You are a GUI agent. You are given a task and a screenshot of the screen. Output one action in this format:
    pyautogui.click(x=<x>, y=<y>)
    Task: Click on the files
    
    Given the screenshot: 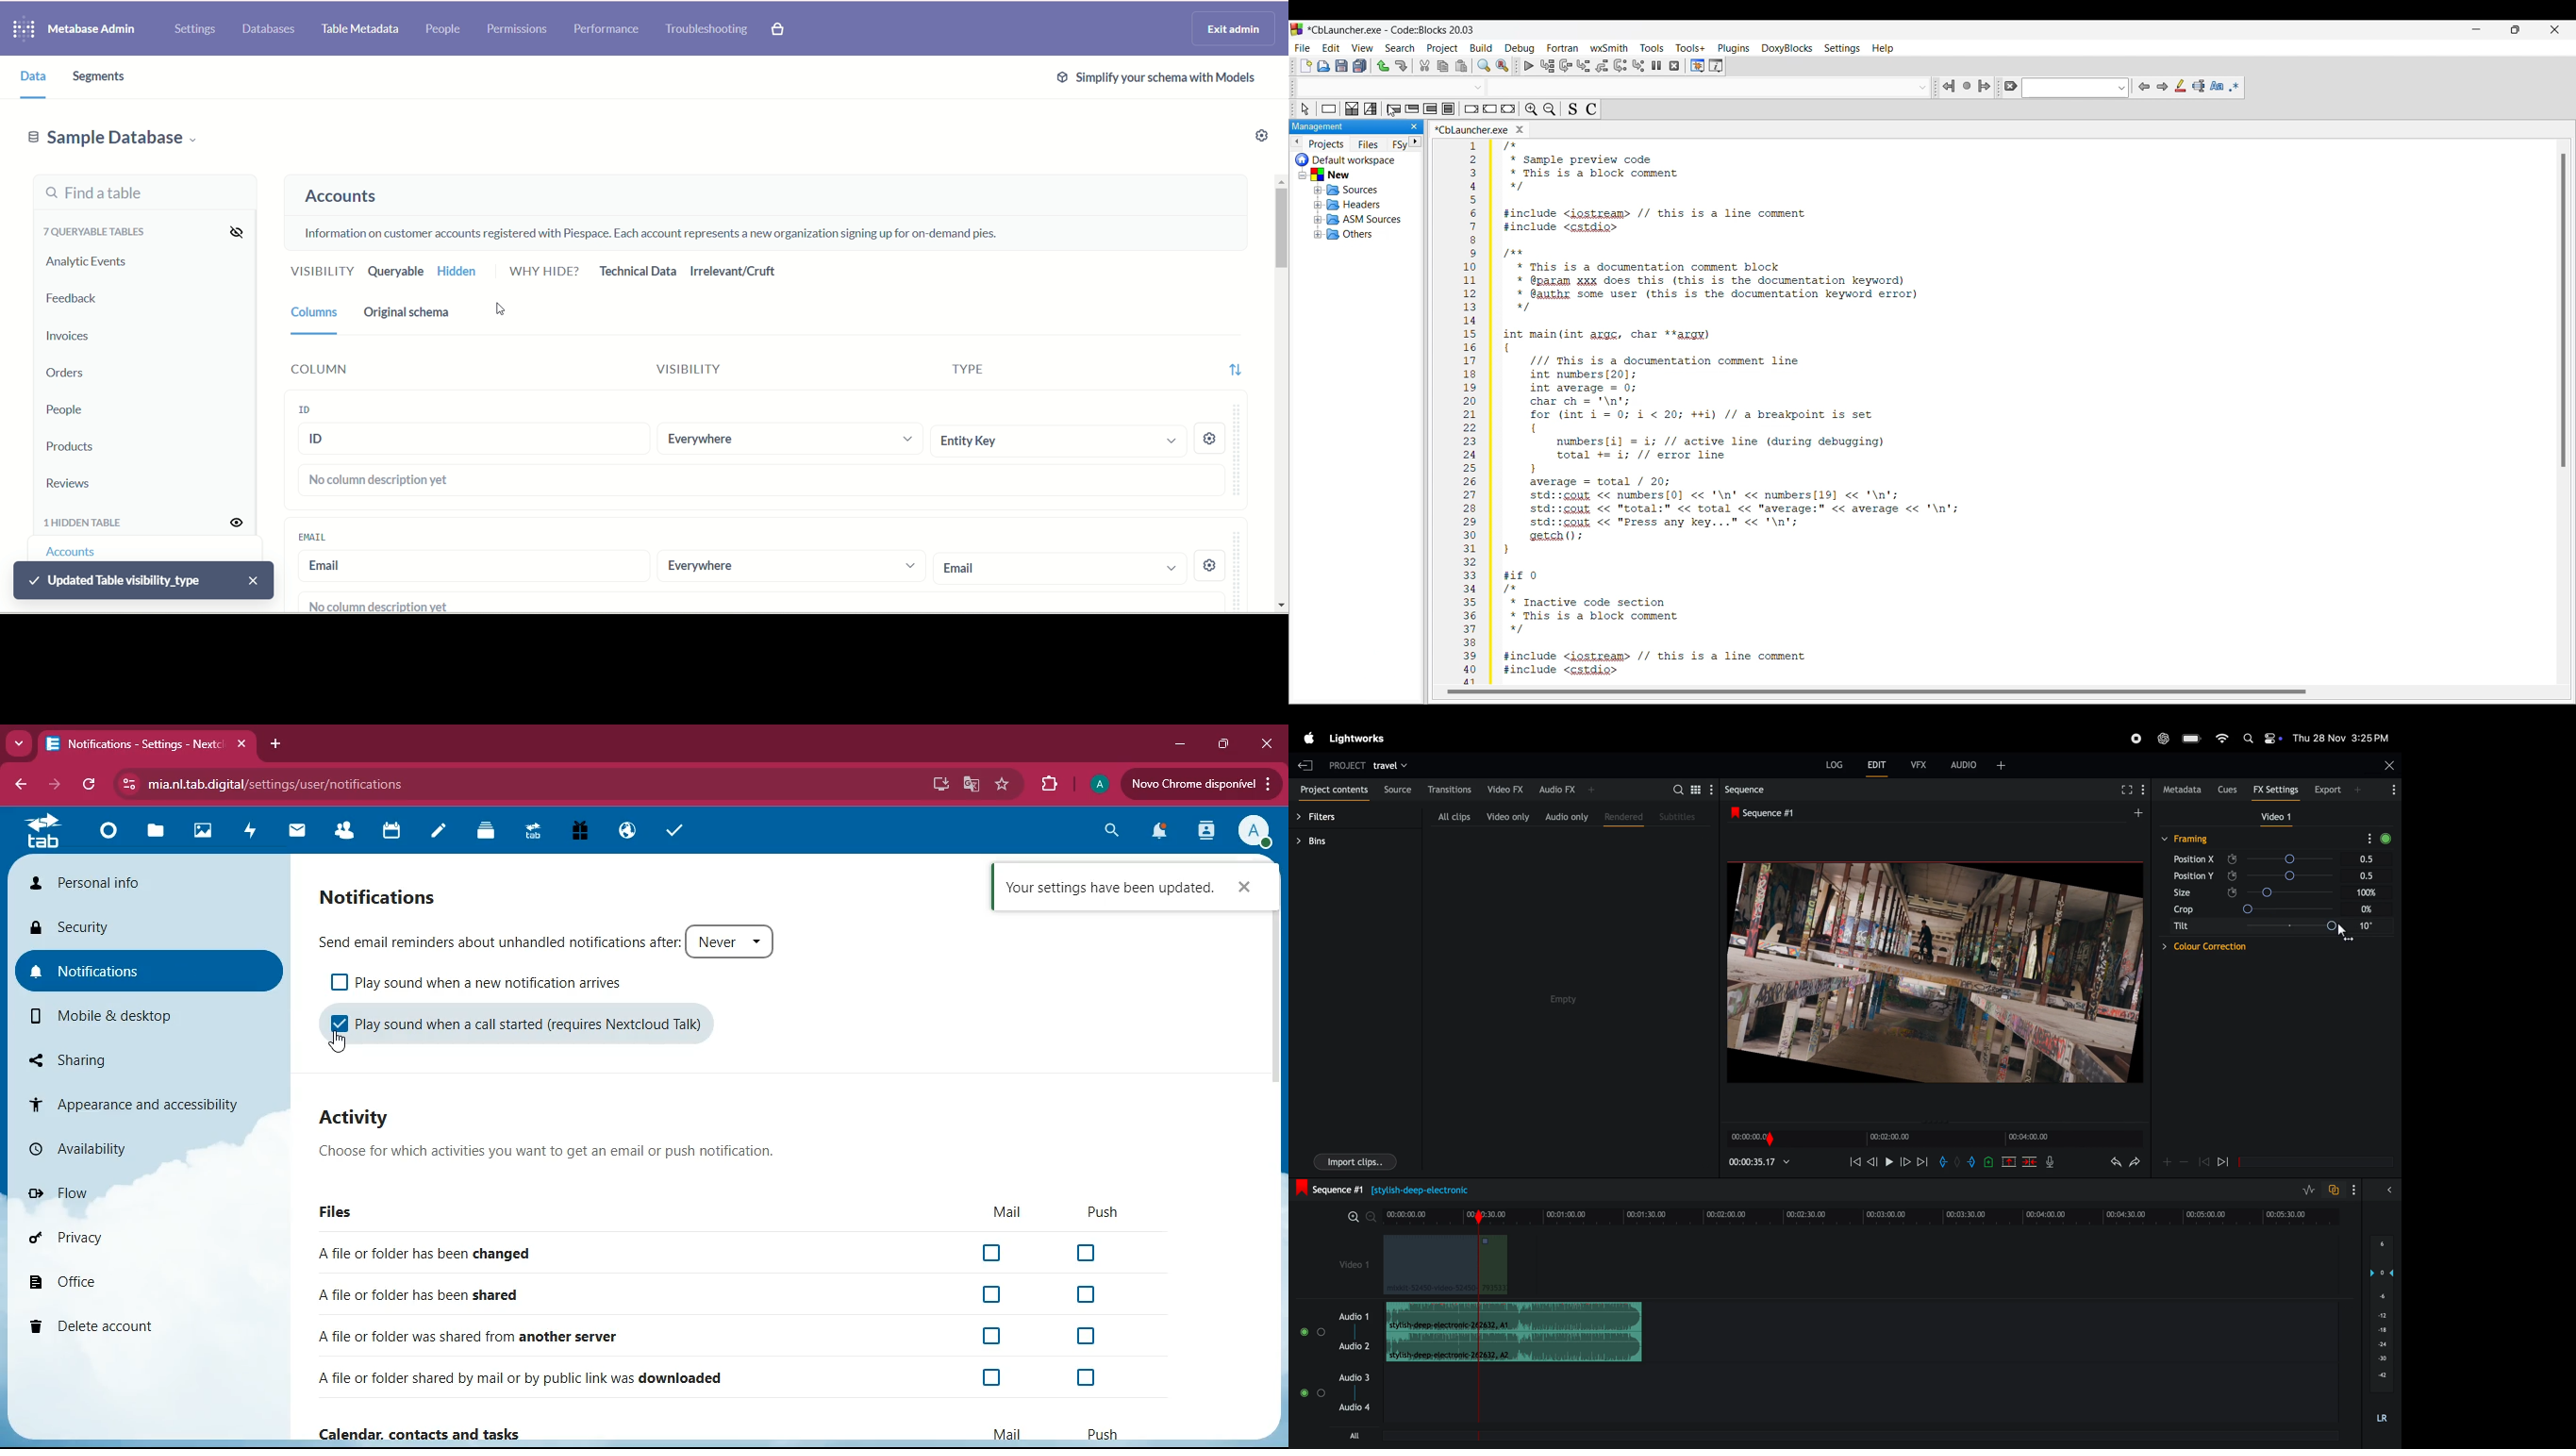 What is the action you would take?
    pyautogui.click(x=345, y=1214)
    